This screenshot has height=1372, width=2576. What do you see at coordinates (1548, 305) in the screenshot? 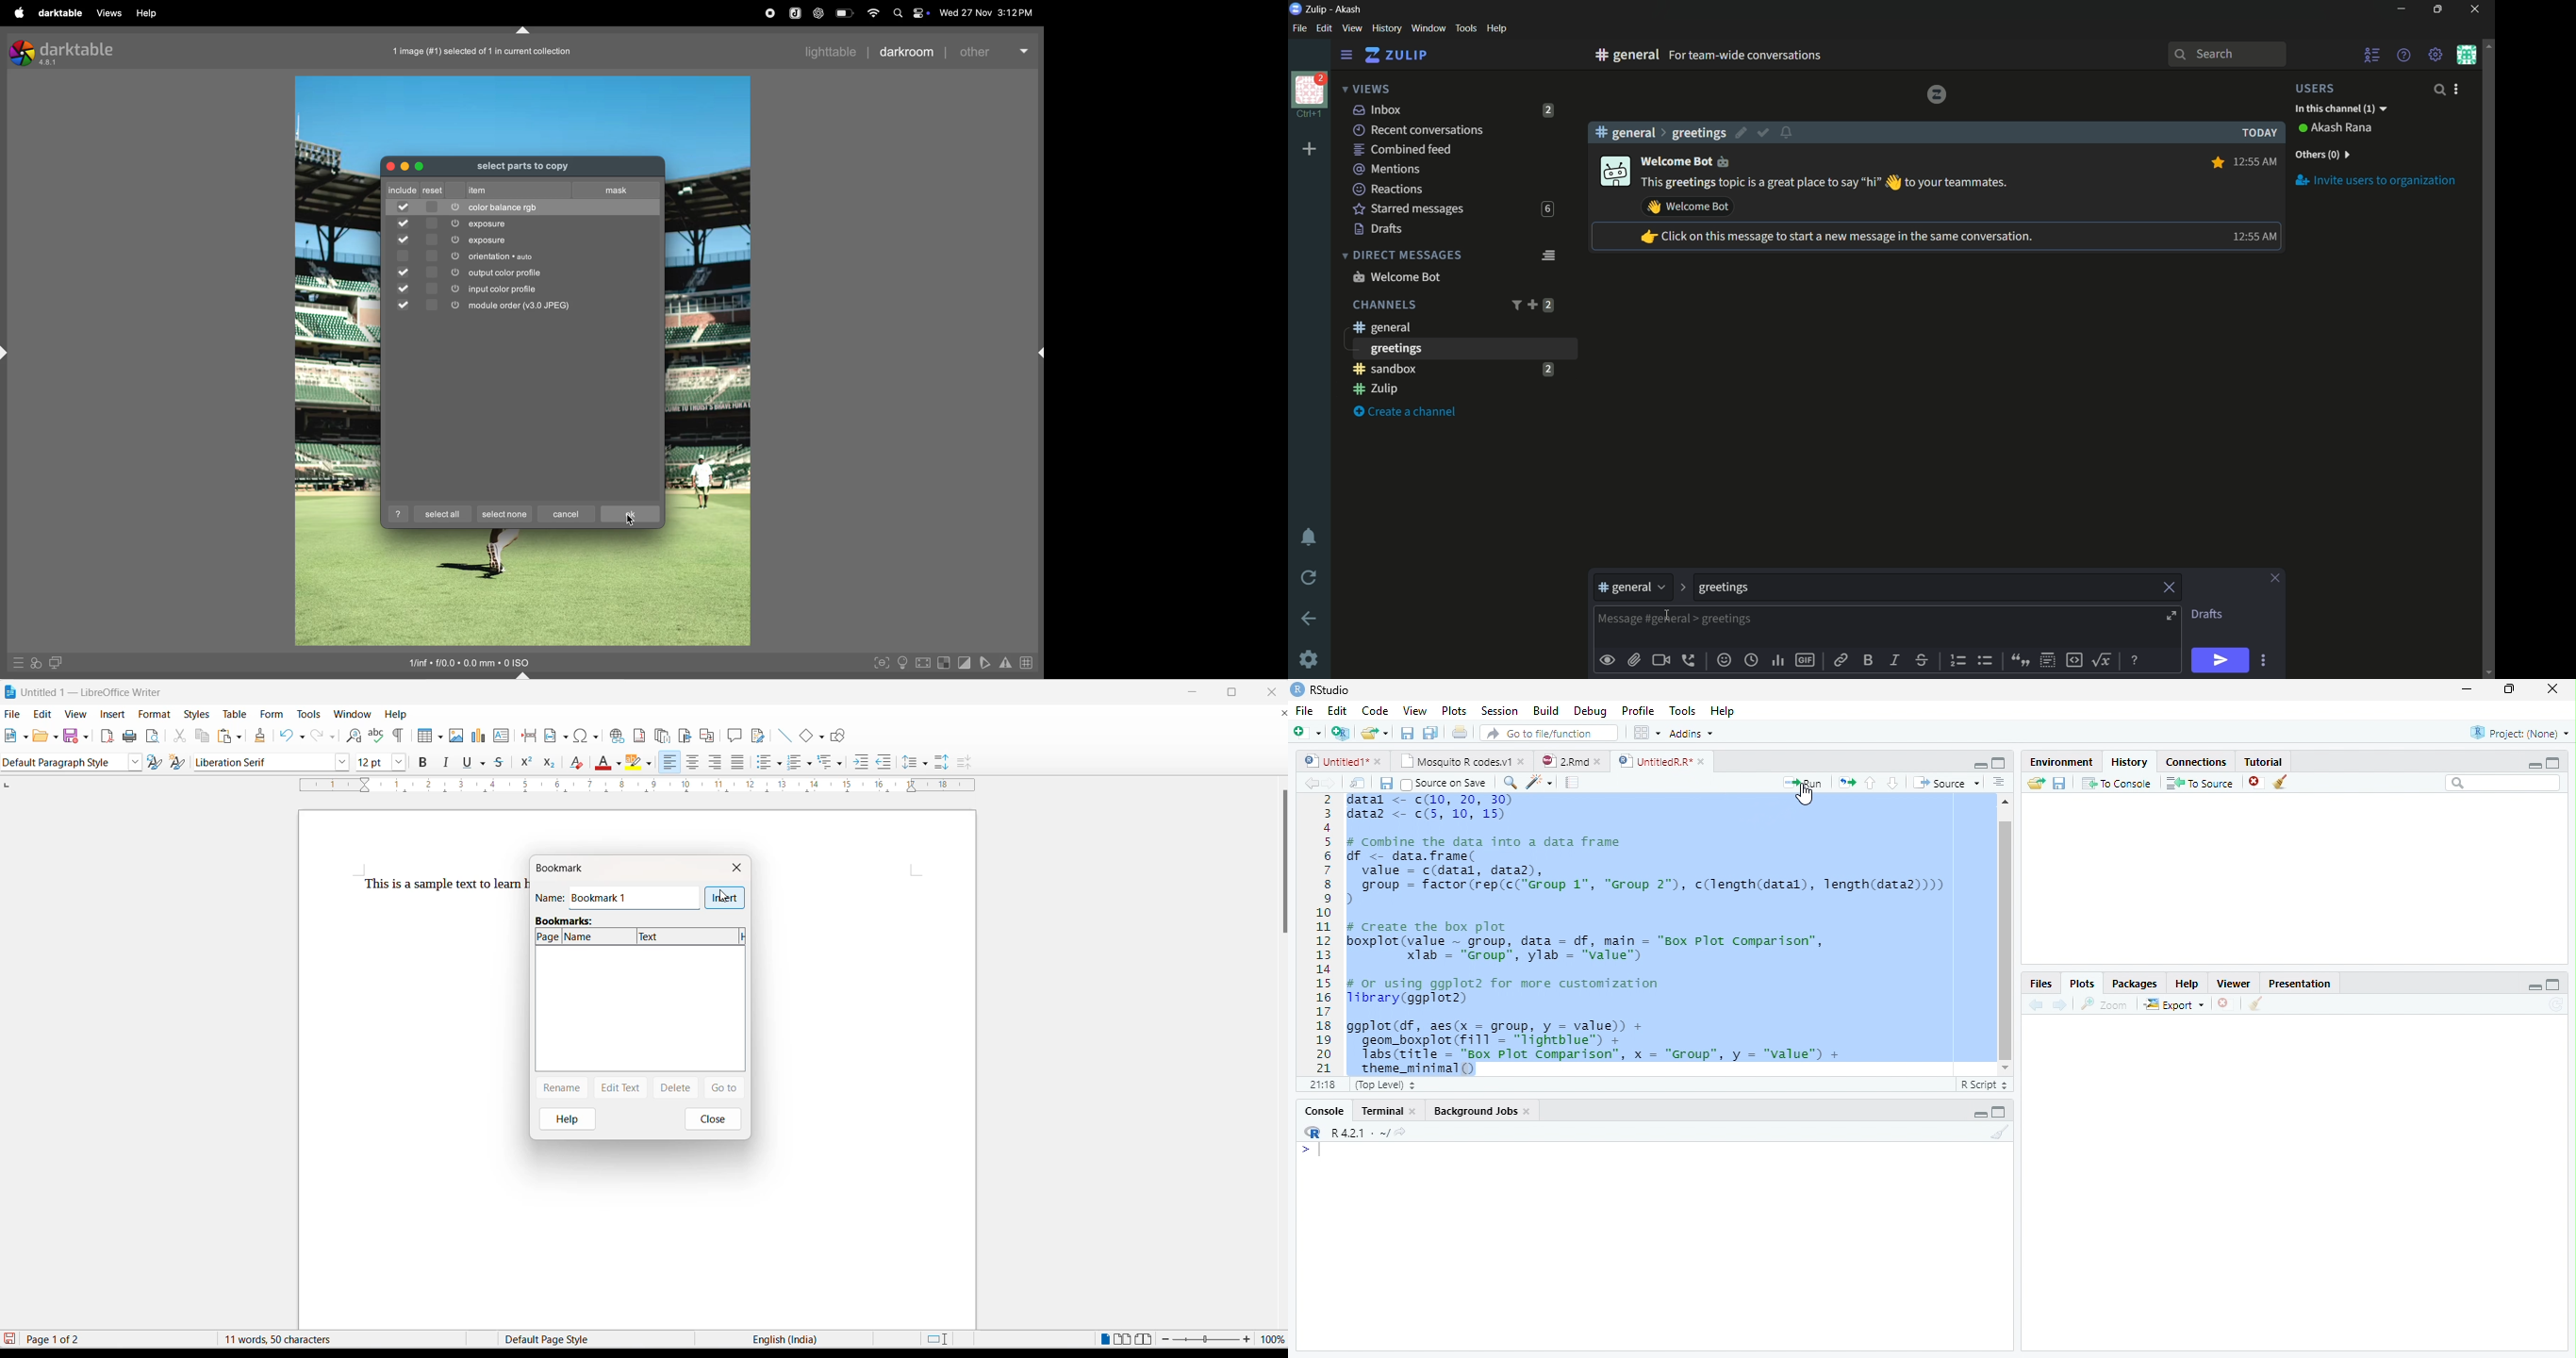
I see `2 unread messages` at bounding box center [1548, 305].